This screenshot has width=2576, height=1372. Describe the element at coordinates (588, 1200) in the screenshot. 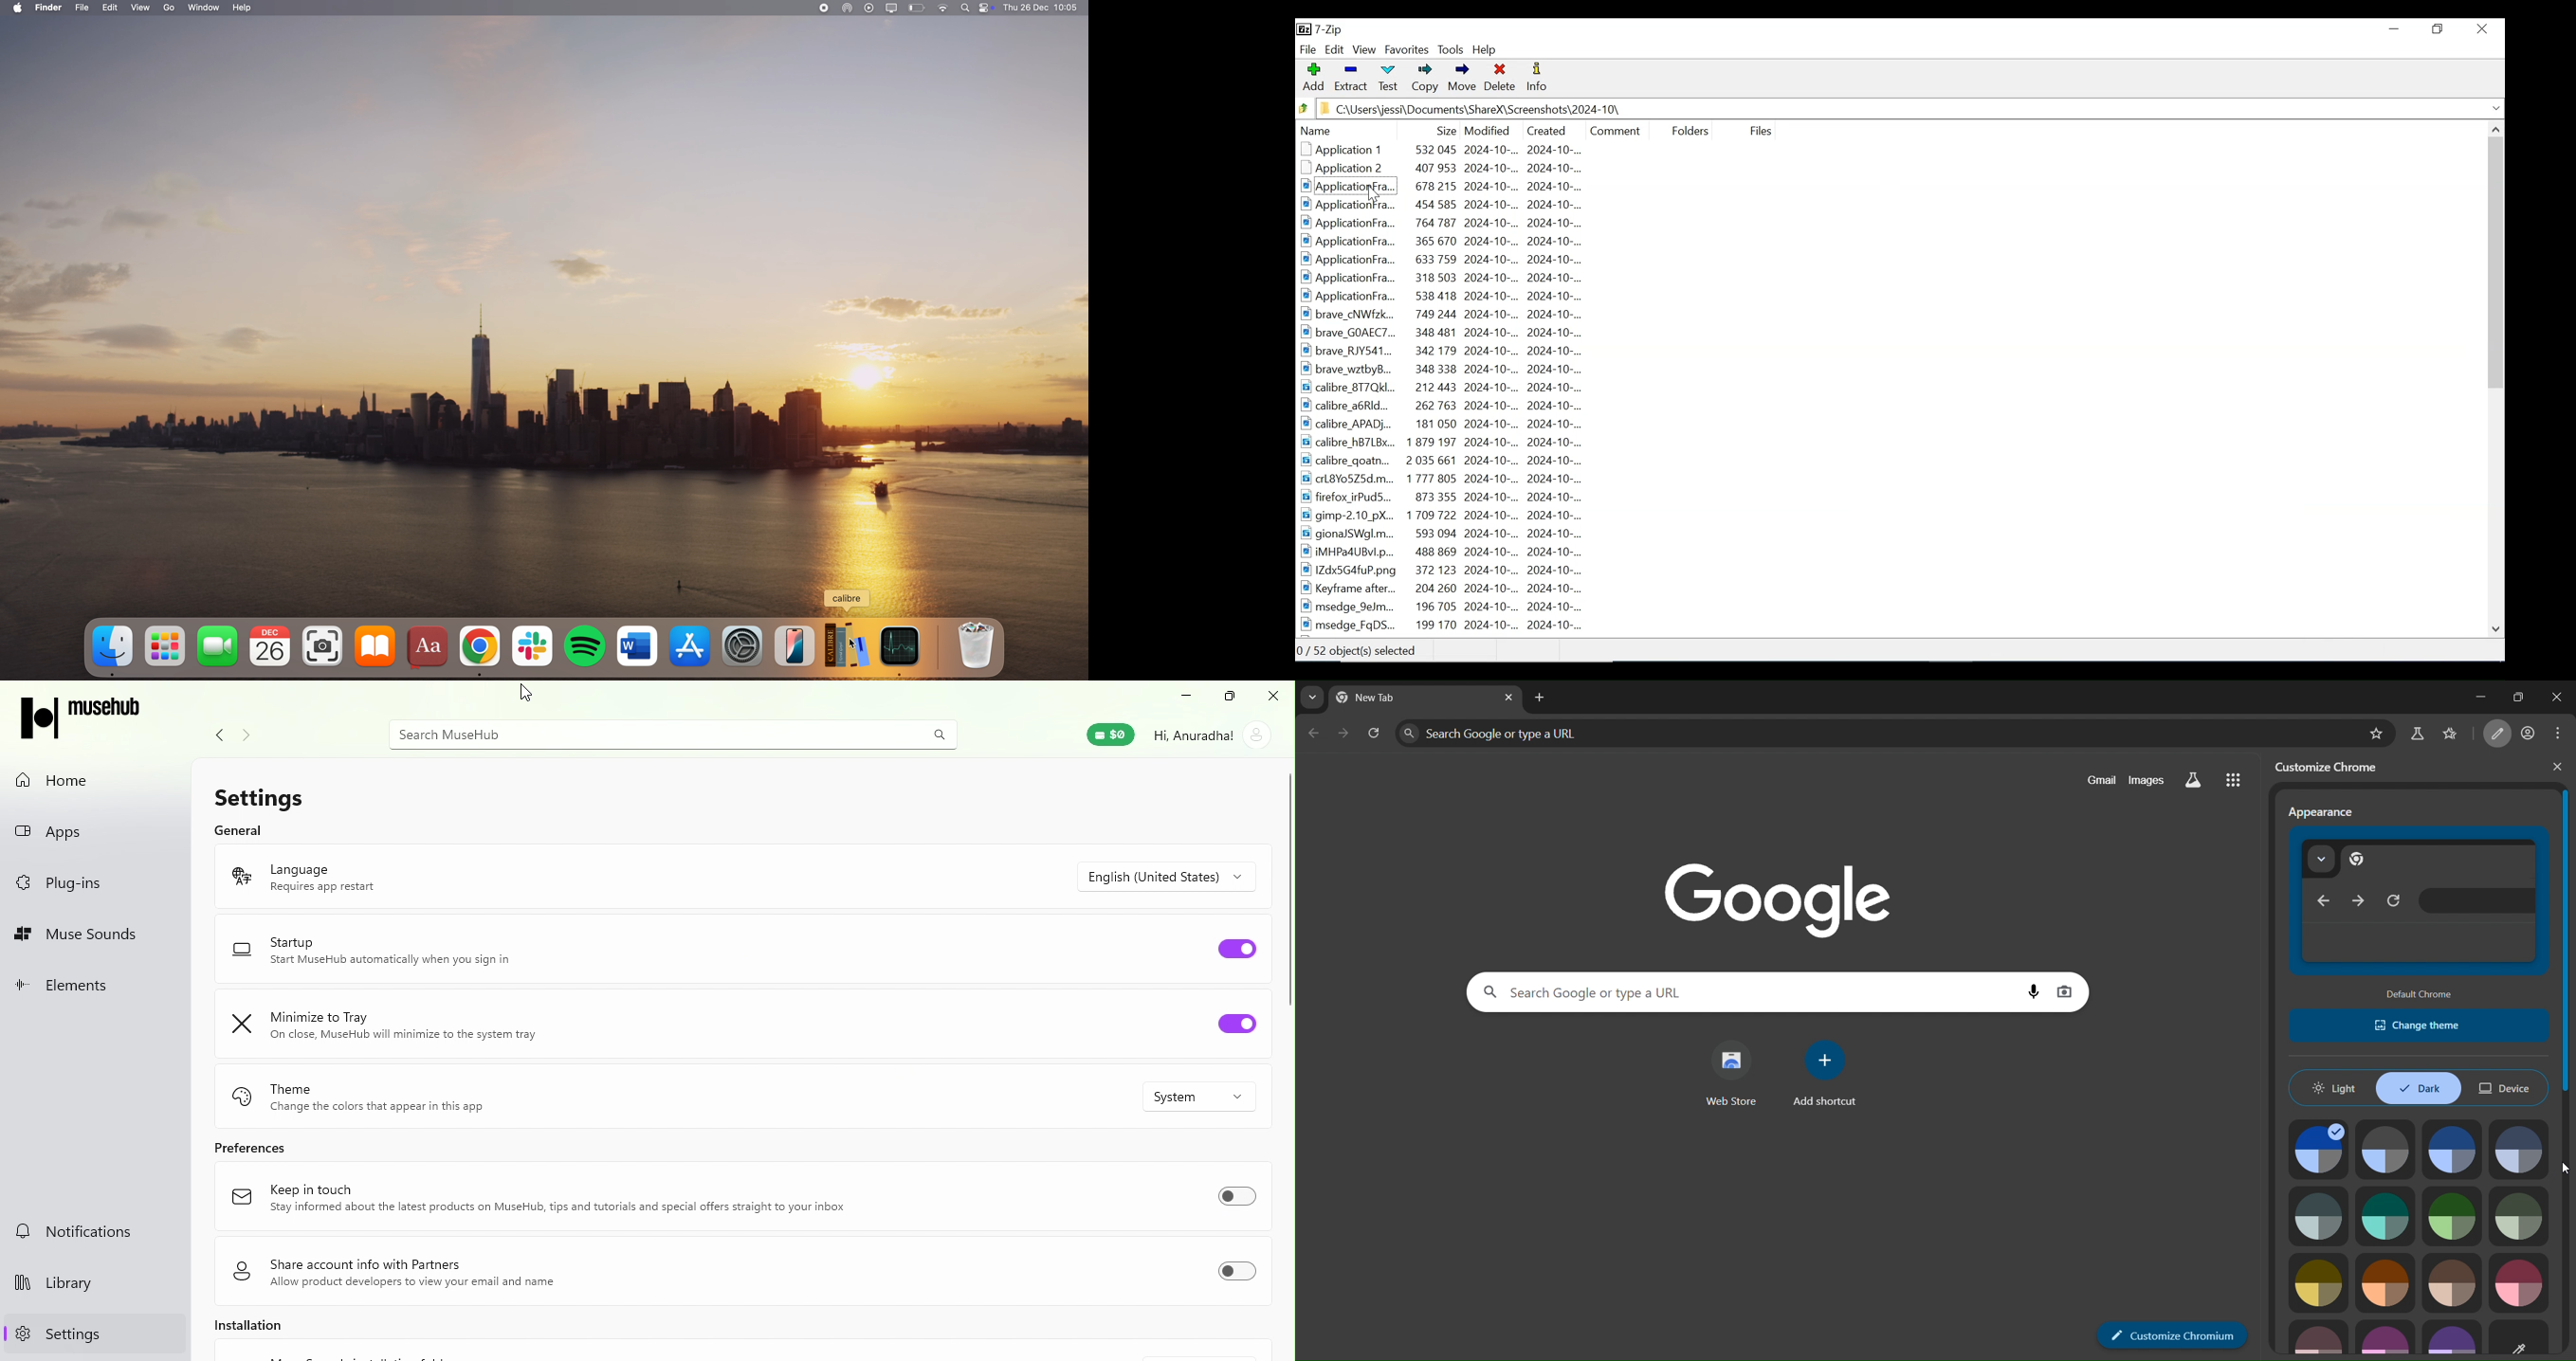

I see `Keep in touch` at that location.